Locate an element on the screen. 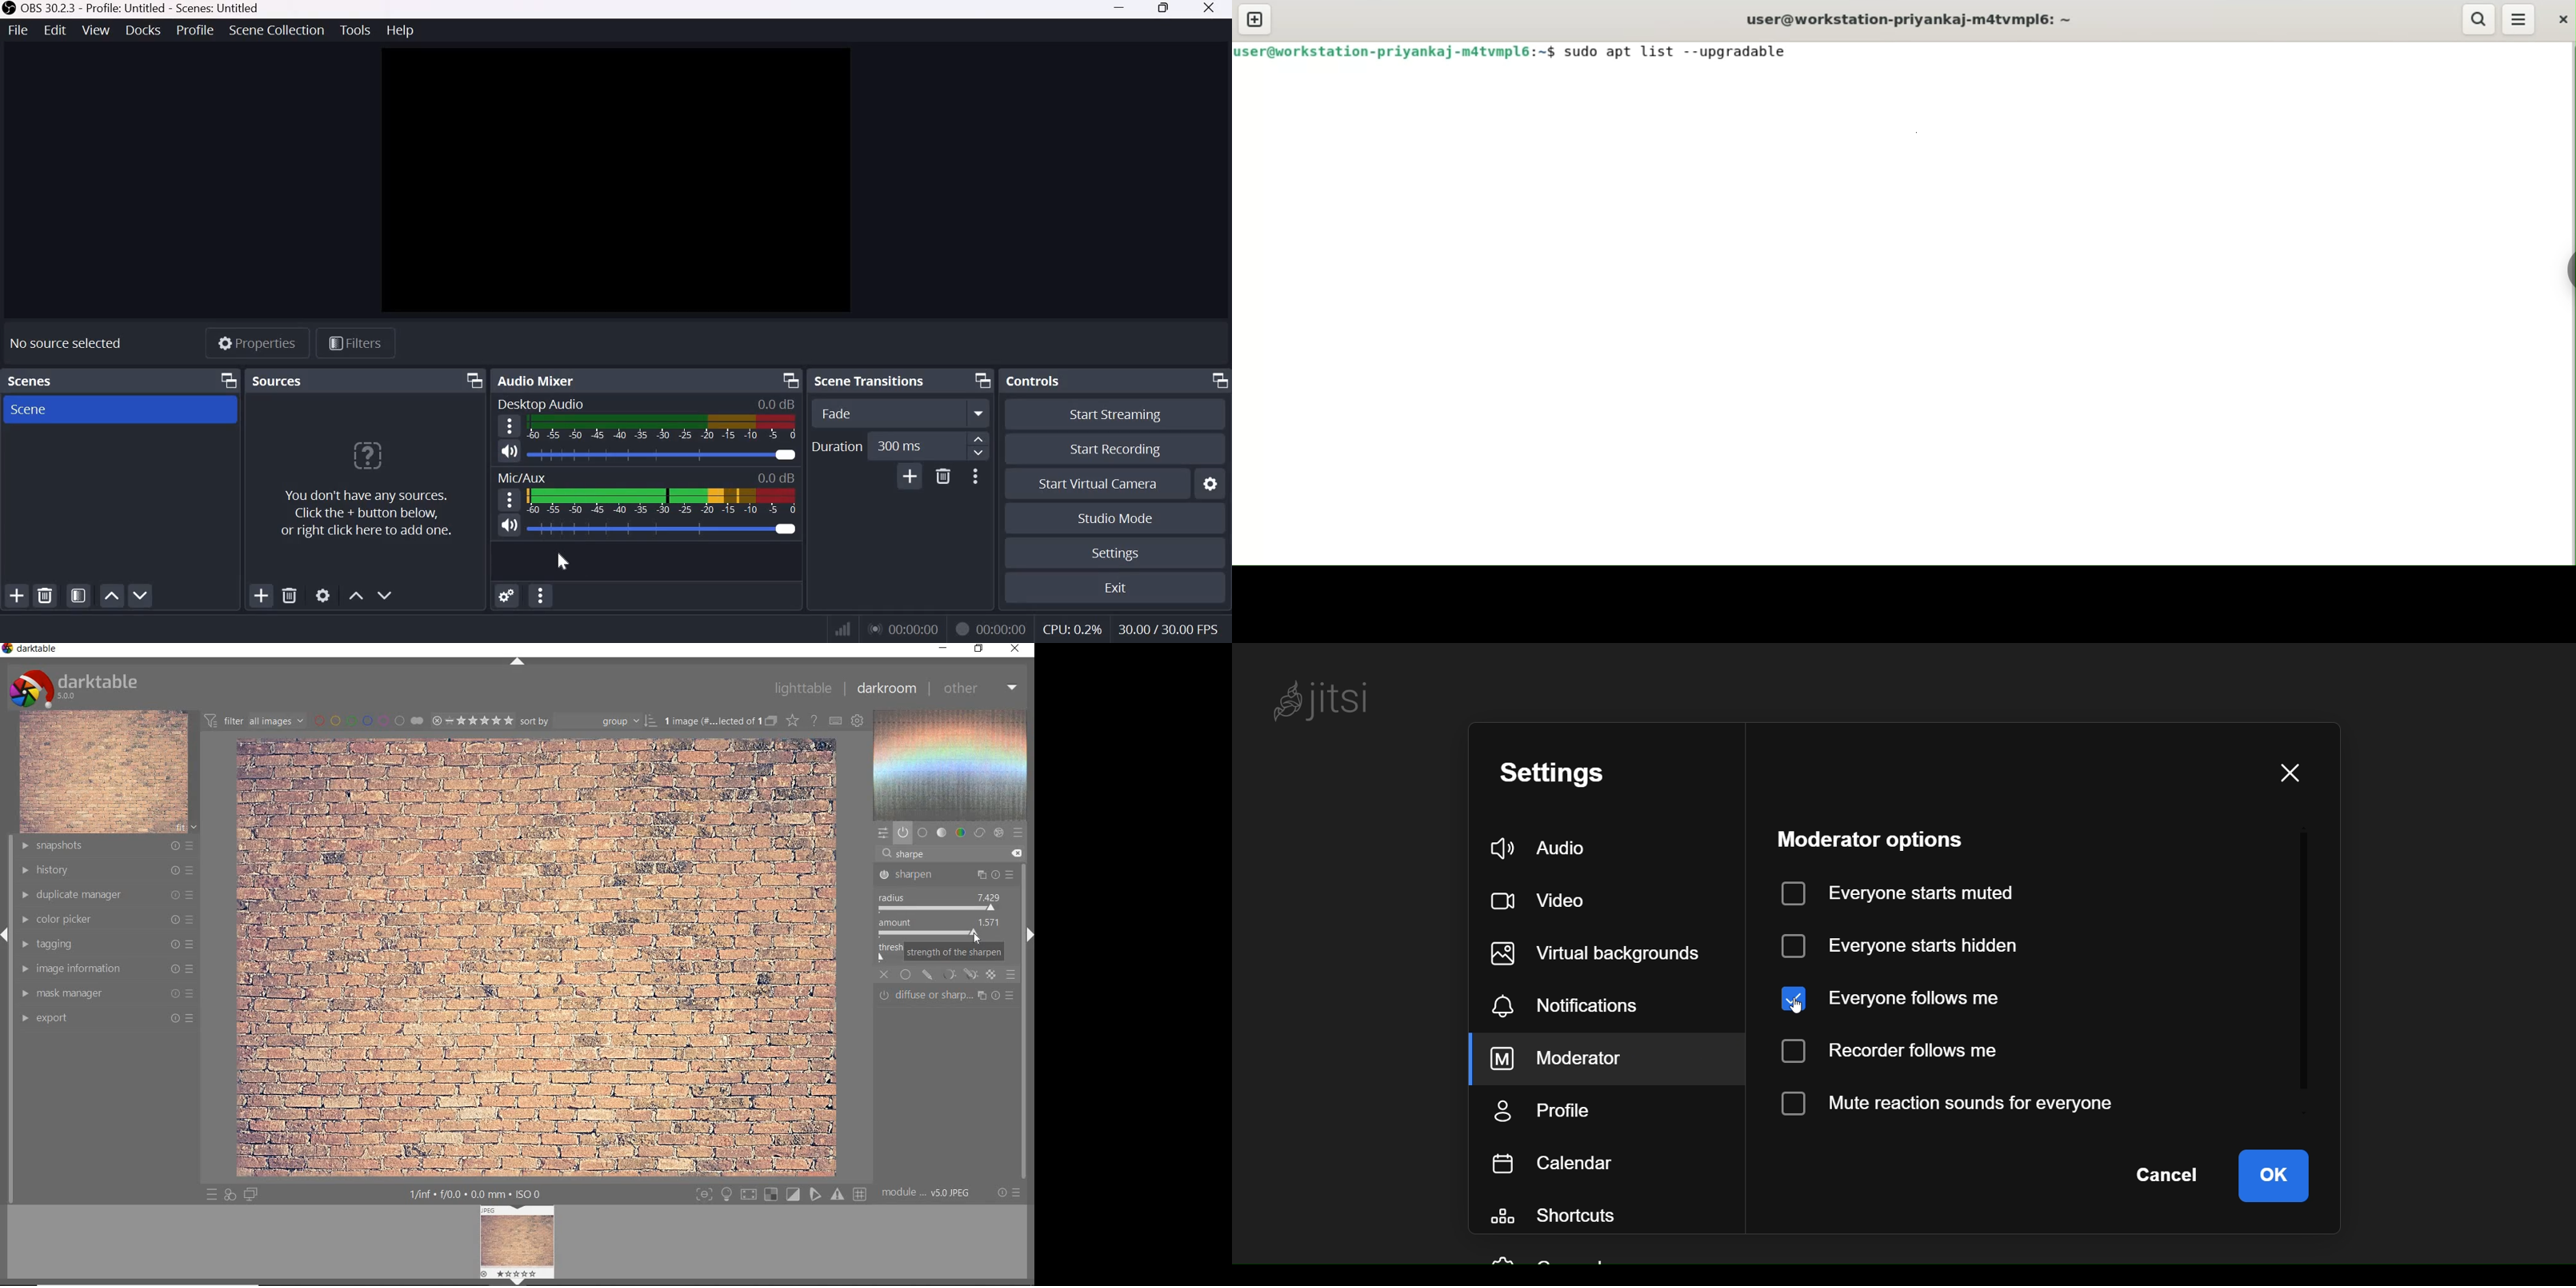 The height and width of the screenshot is (1288, 2576). Dock Options icon is located at coordinates (788, 381).